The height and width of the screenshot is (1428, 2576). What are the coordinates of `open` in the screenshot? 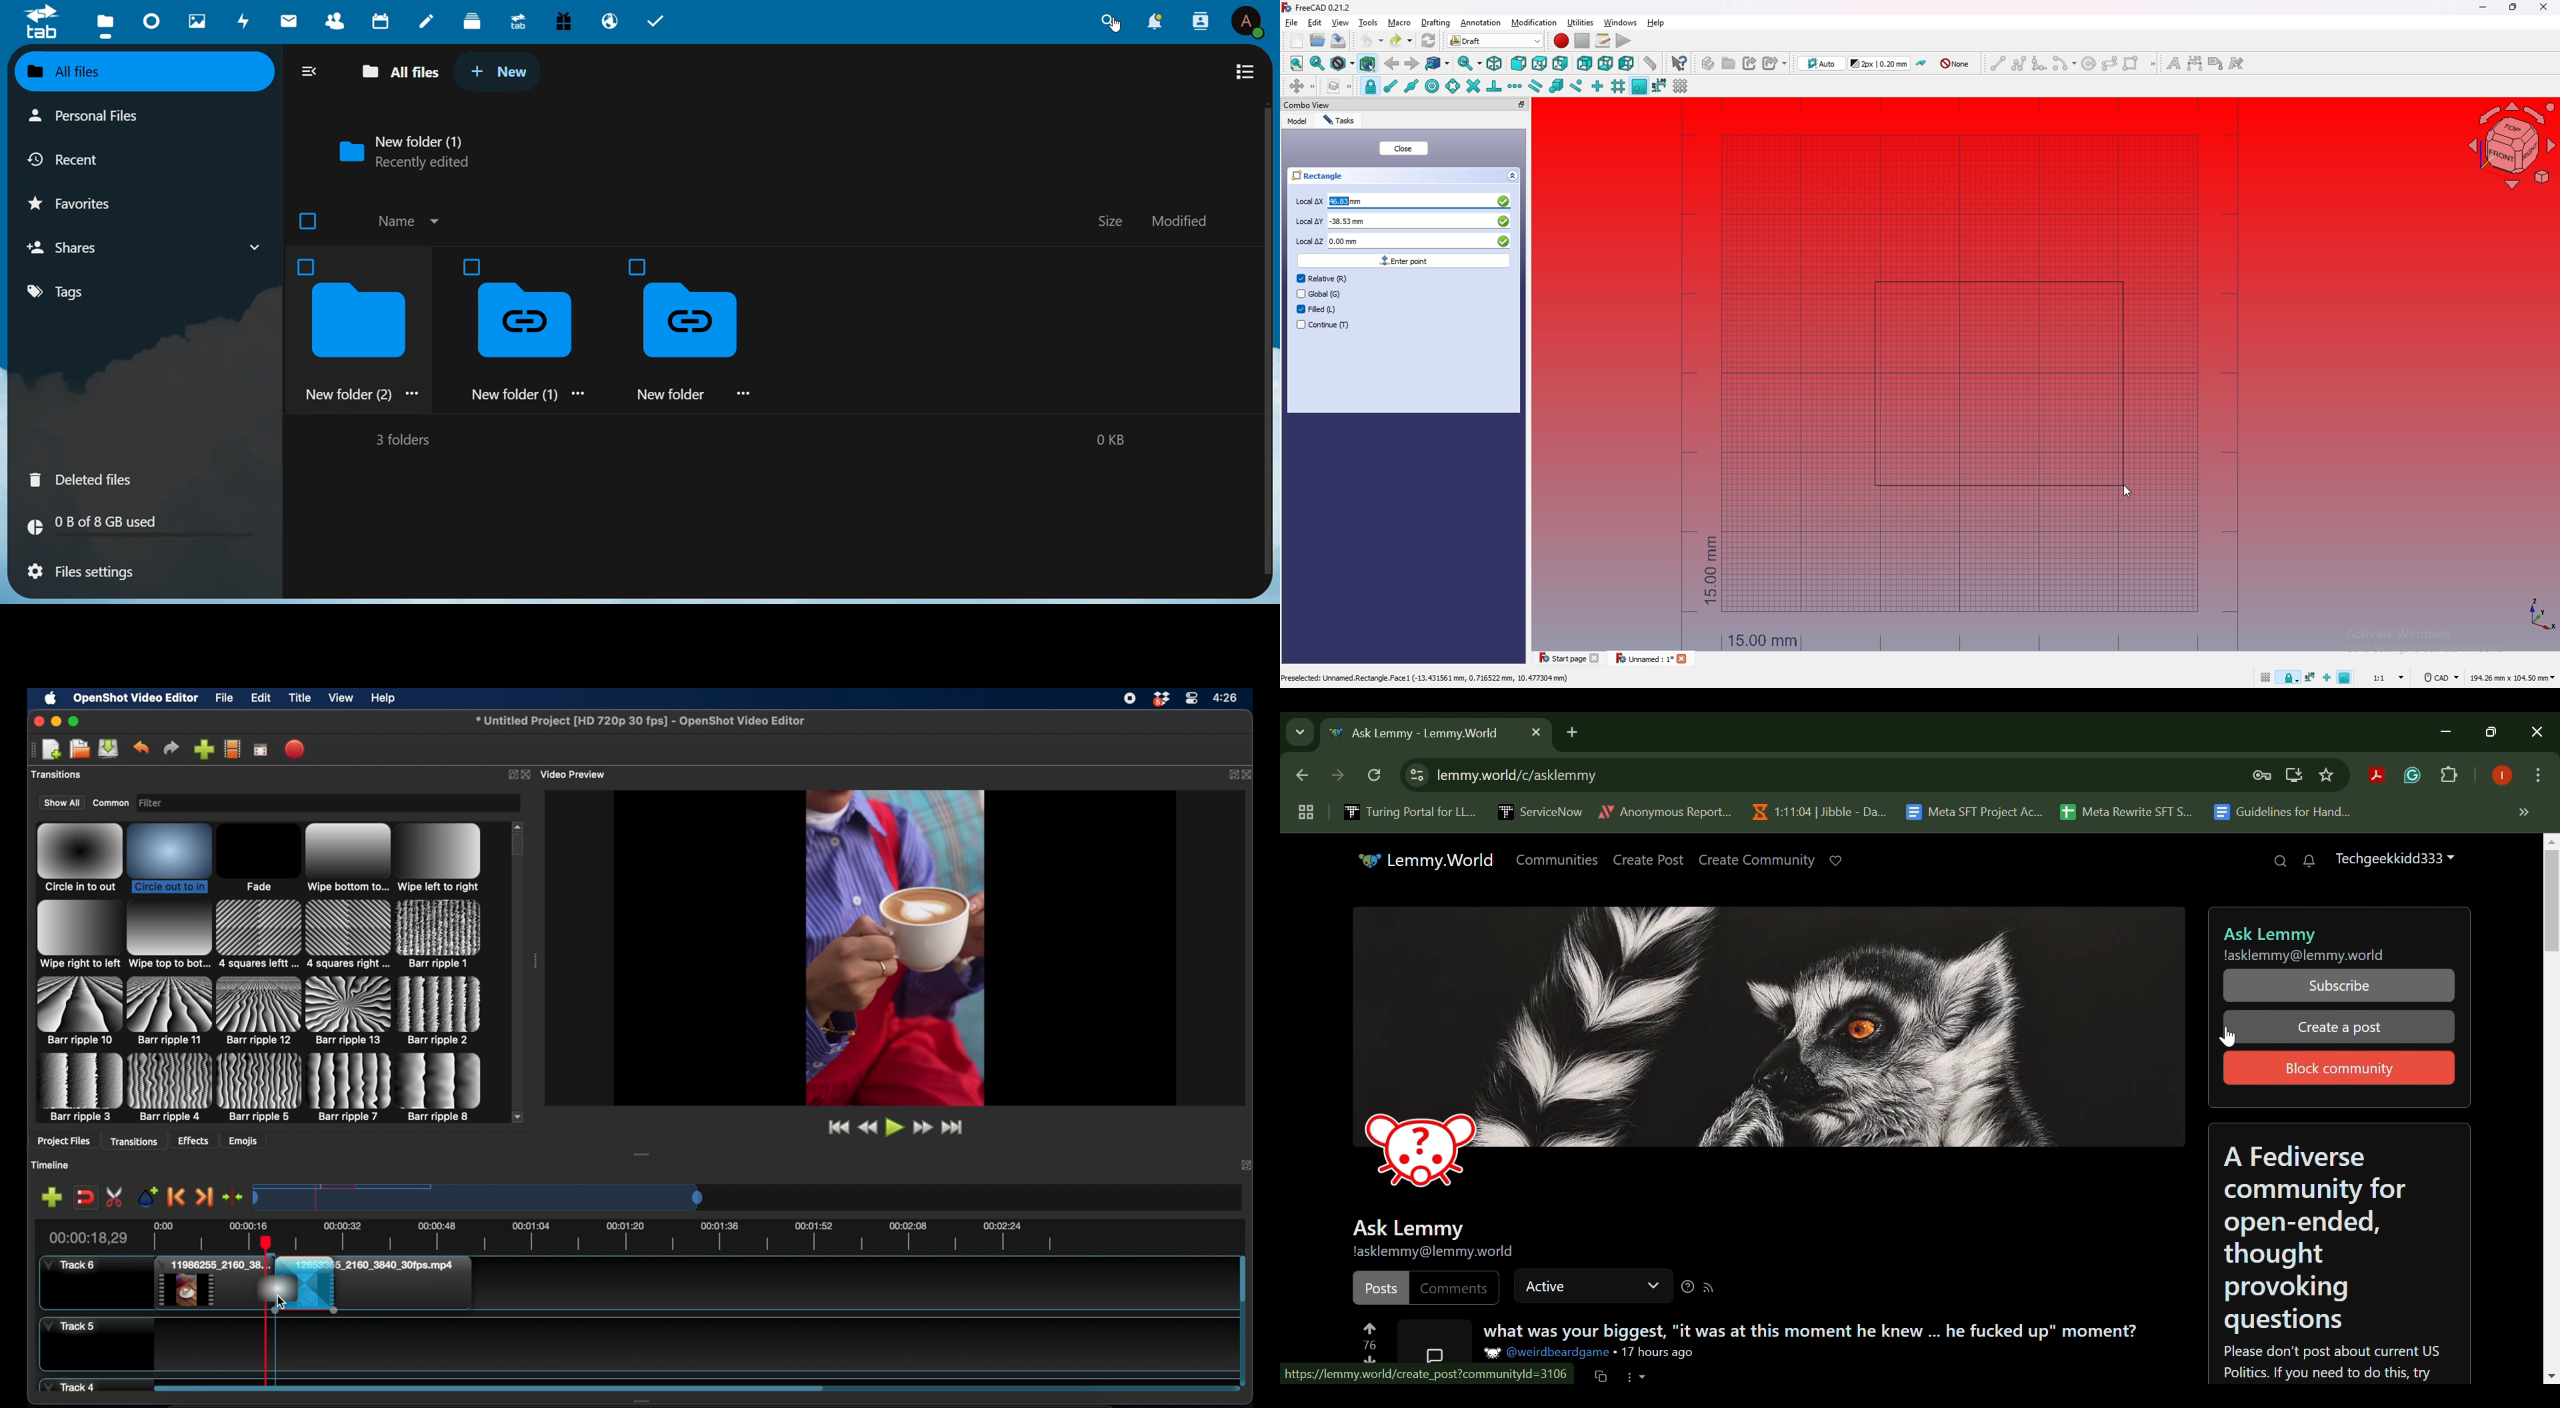 It's located at (1318, 40).